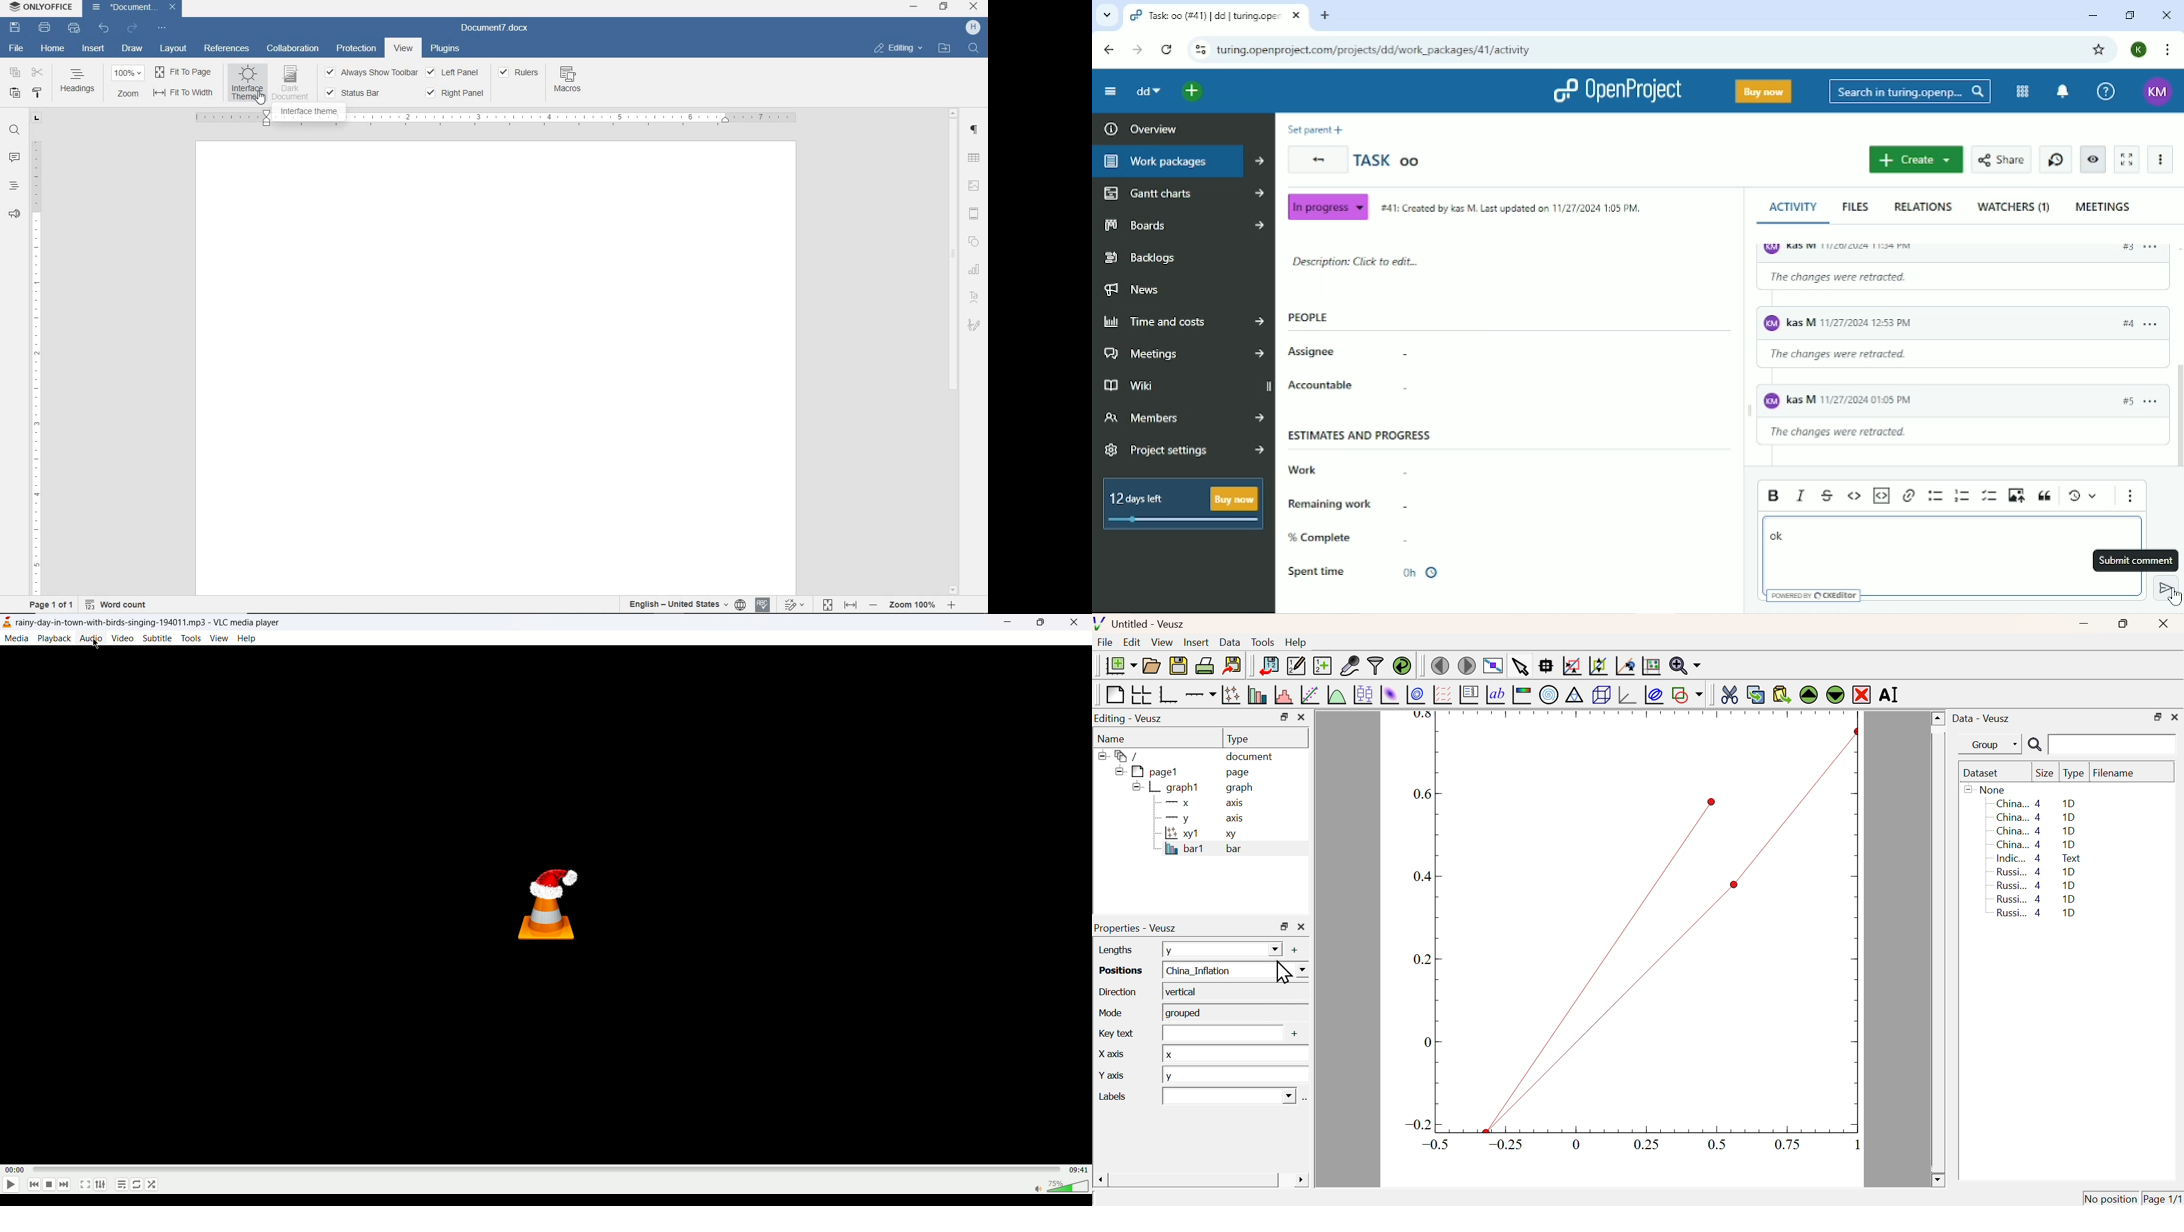  What do you see at coordinates (1843, 402) in the screenshot?
I see `KM Kas M 11/26/2024 01:05 PM` at bounding box center [1843, 402].